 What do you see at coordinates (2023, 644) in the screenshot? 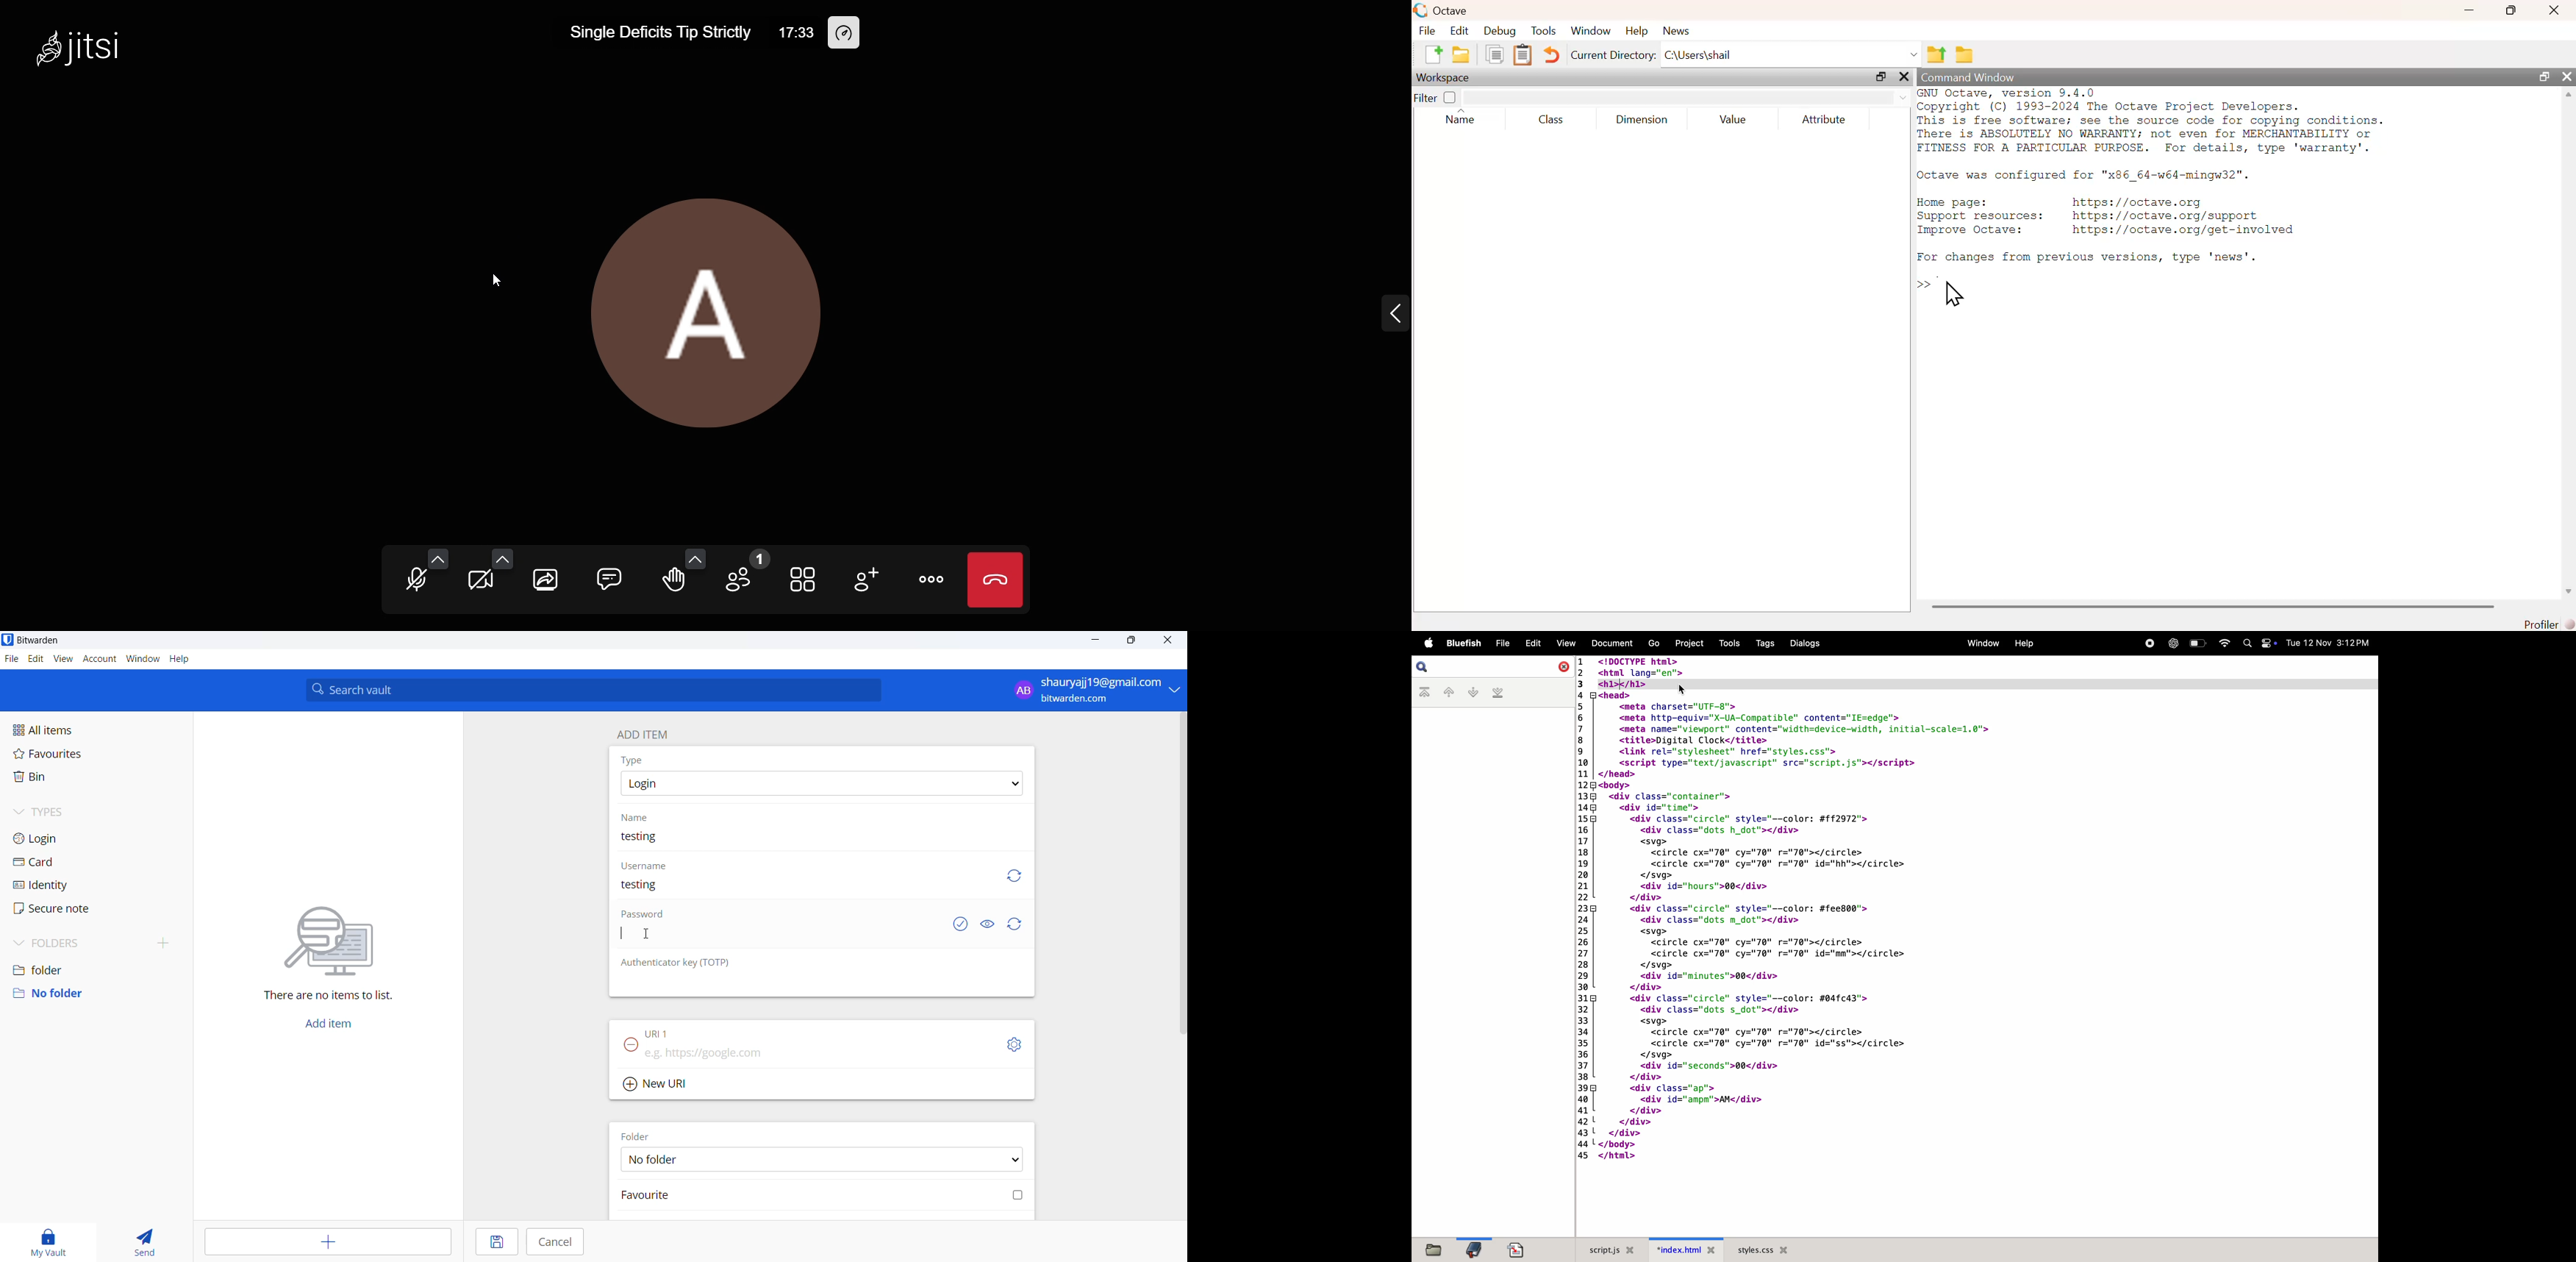
I see `help` at bounding box center [2023, 644].